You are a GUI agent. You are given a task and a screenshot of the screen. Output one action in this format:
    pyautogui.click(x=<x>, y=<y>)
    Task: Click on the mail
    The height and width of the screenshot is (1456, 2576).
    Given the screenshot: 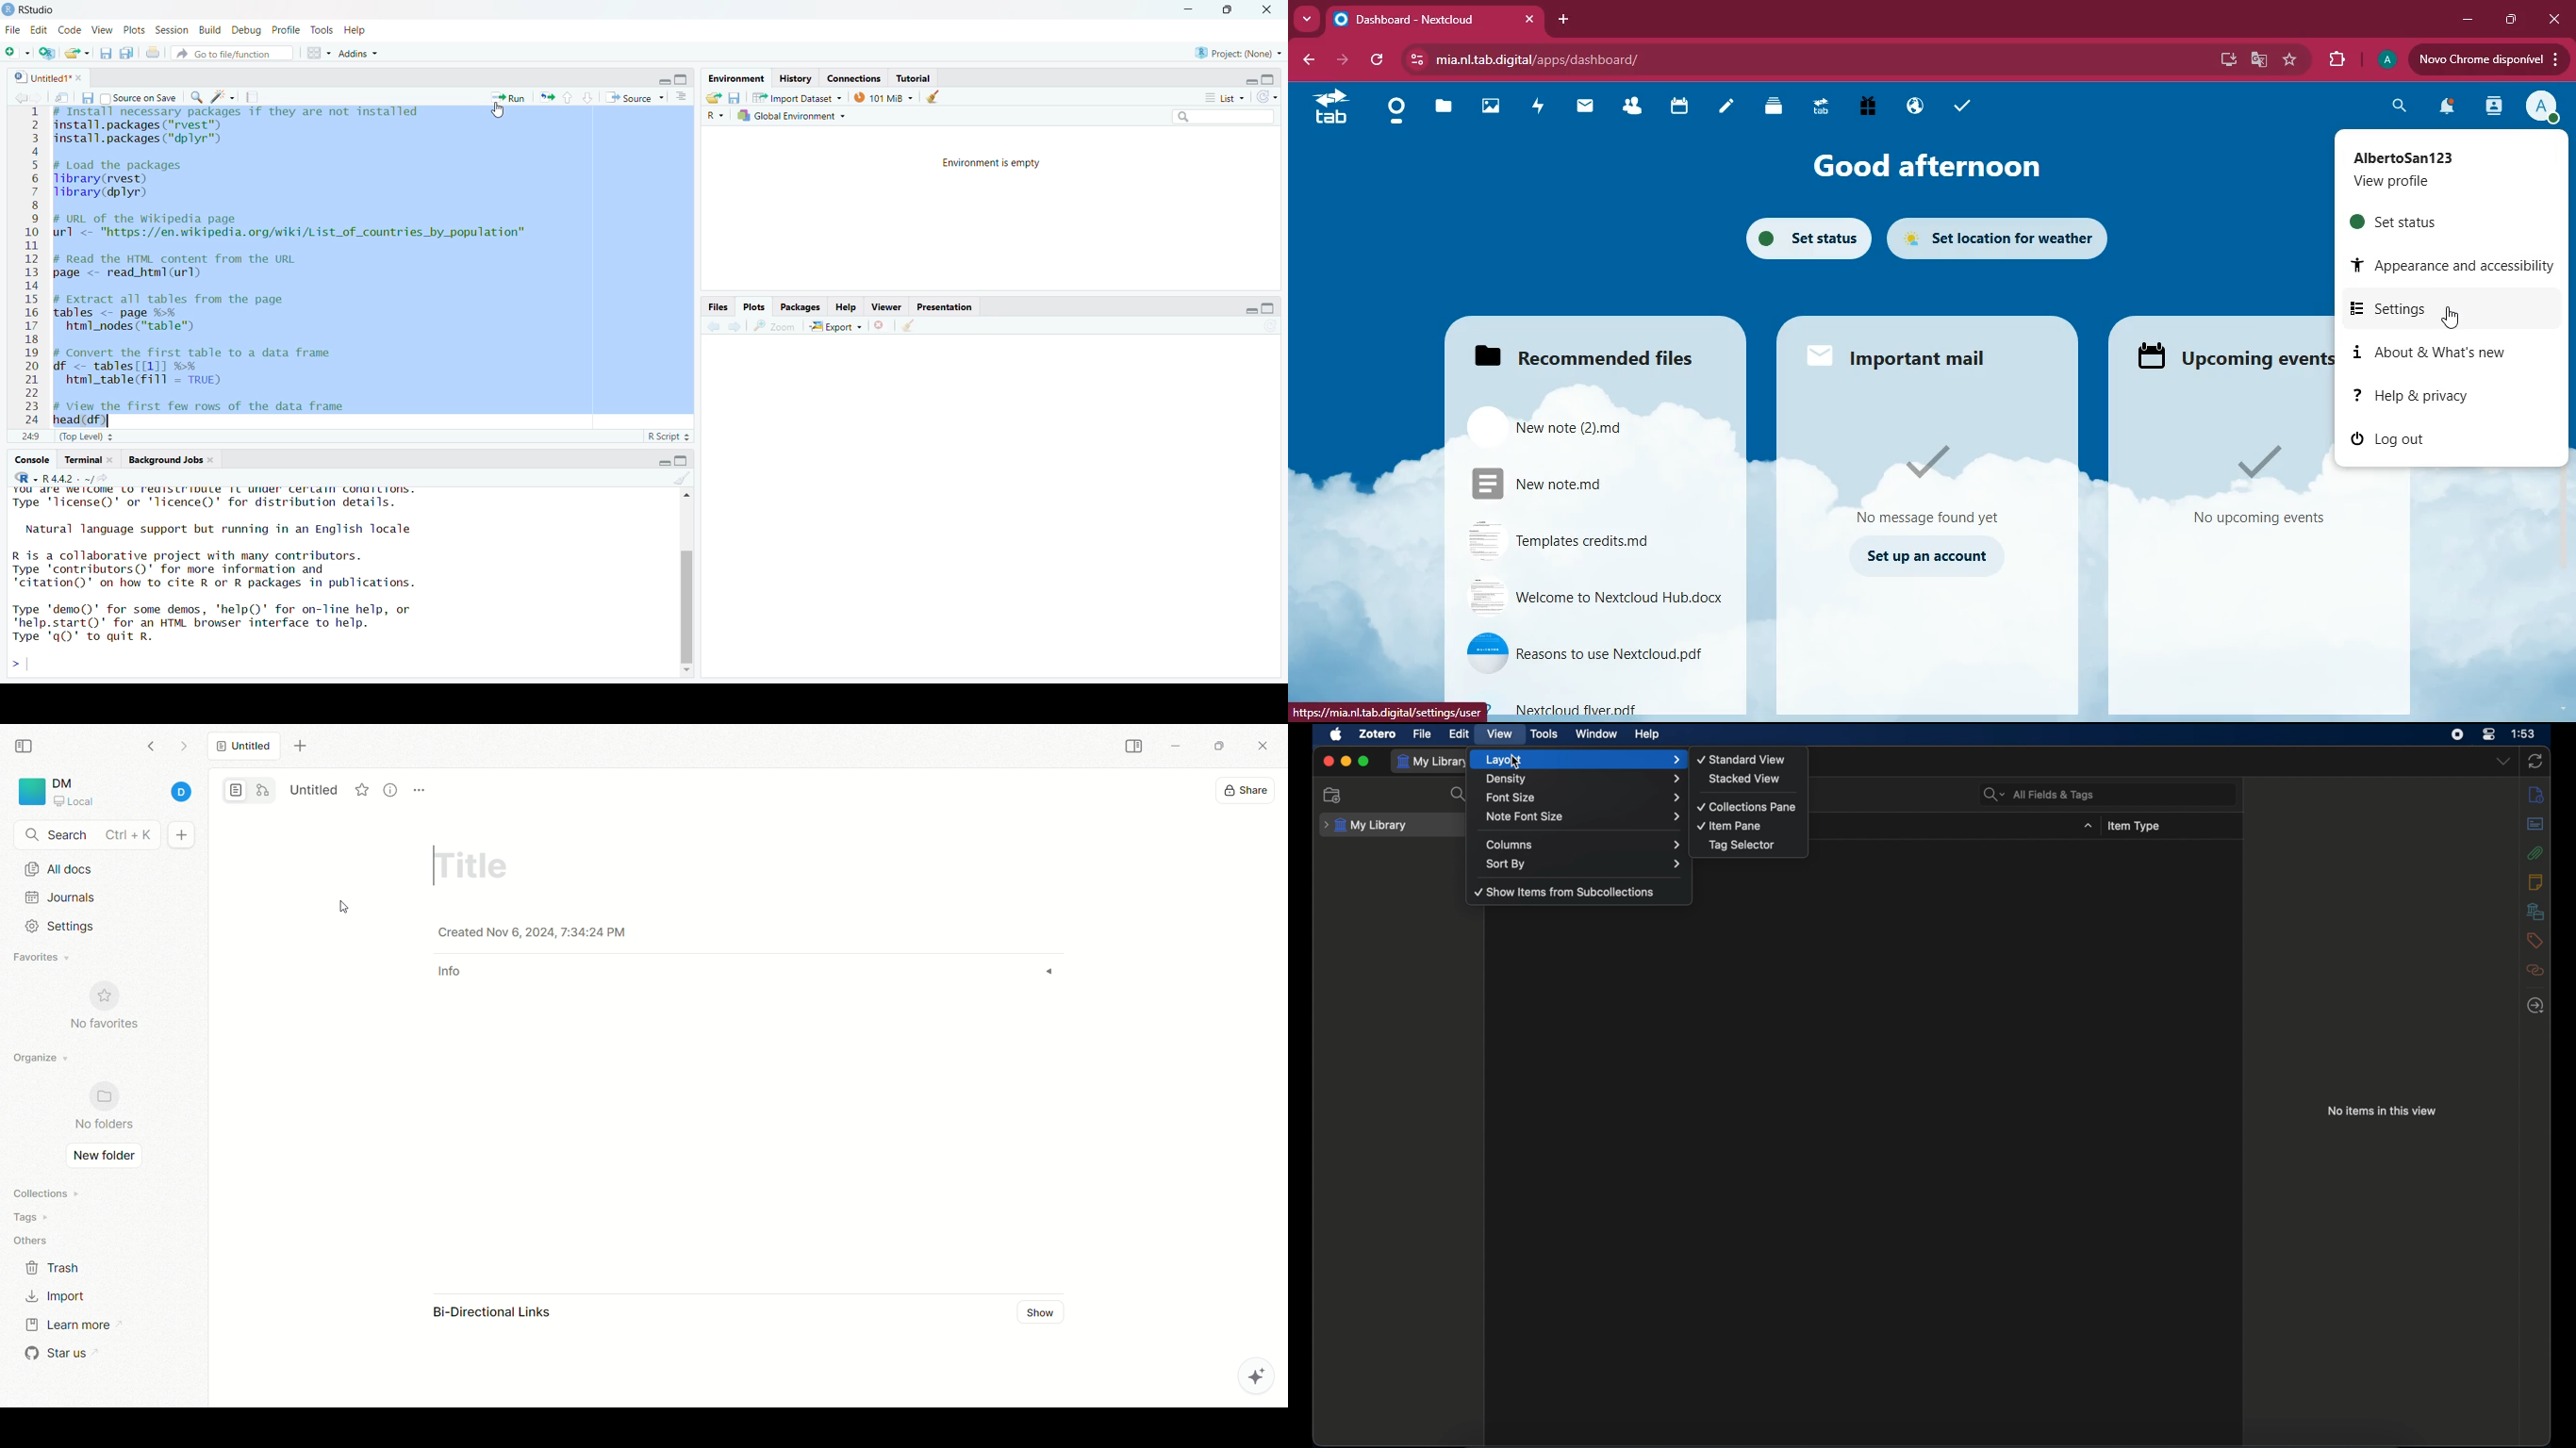 What is the action you would take?
    pyautogui.click(x=1907, y=355)
    